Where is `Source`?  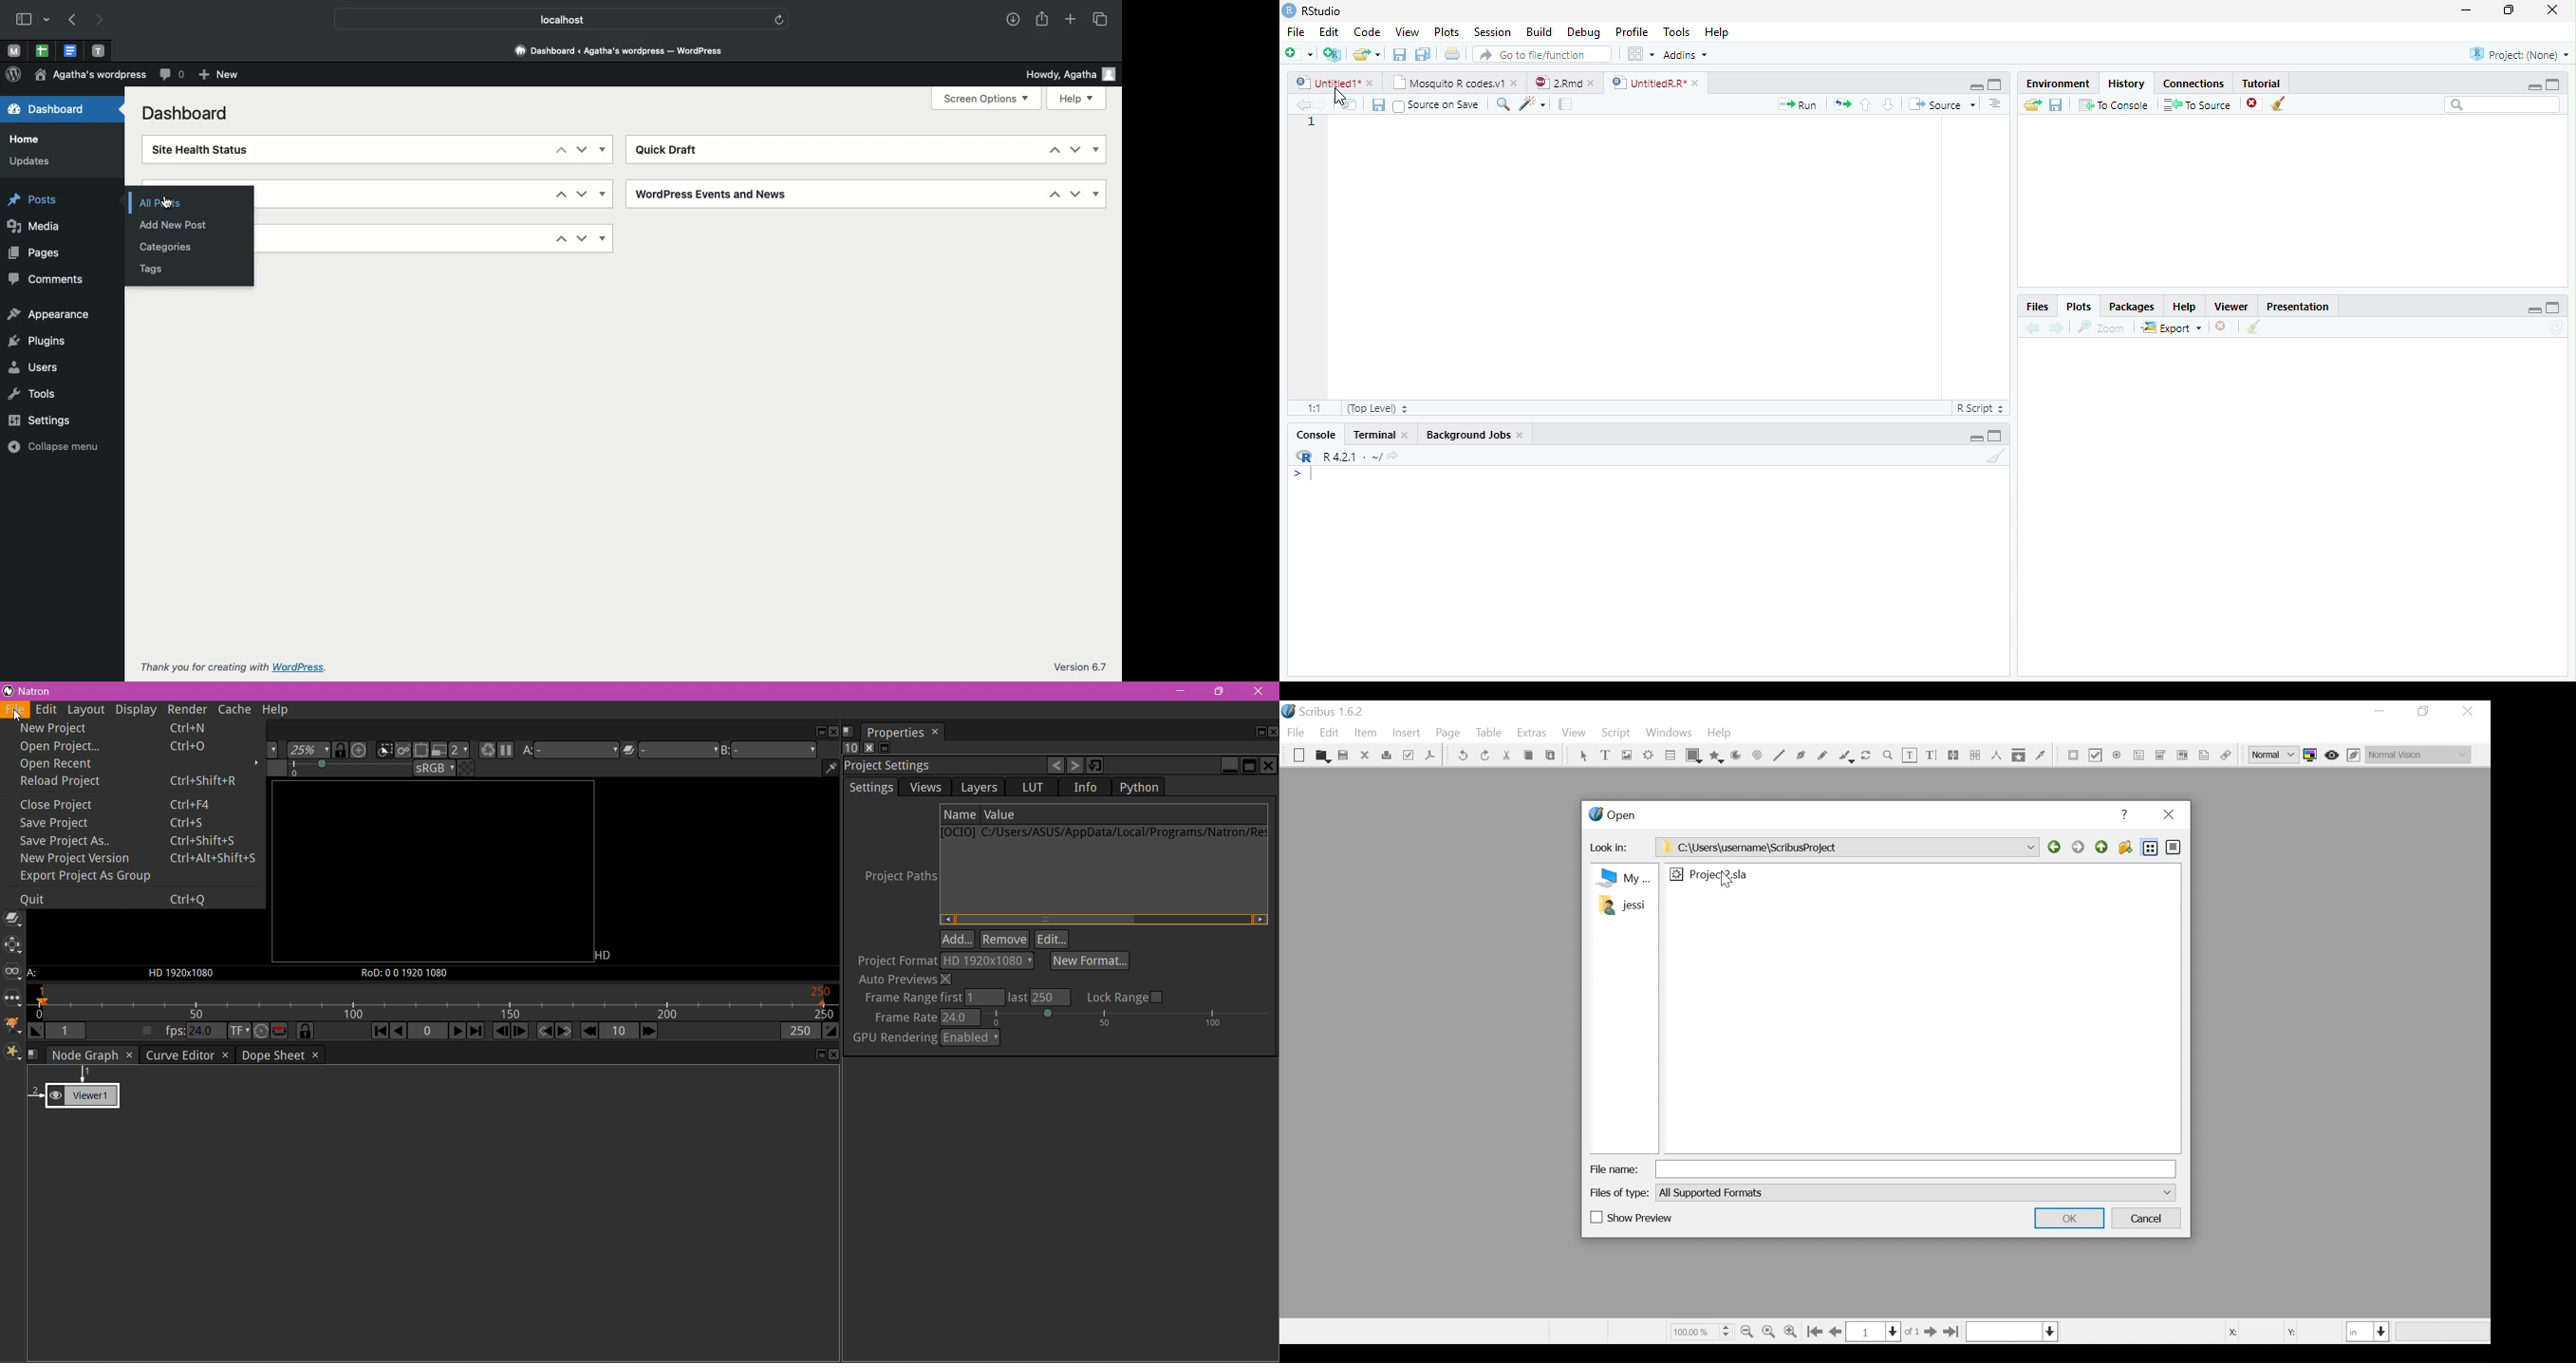 Source is located at coordinates (1942, 104).